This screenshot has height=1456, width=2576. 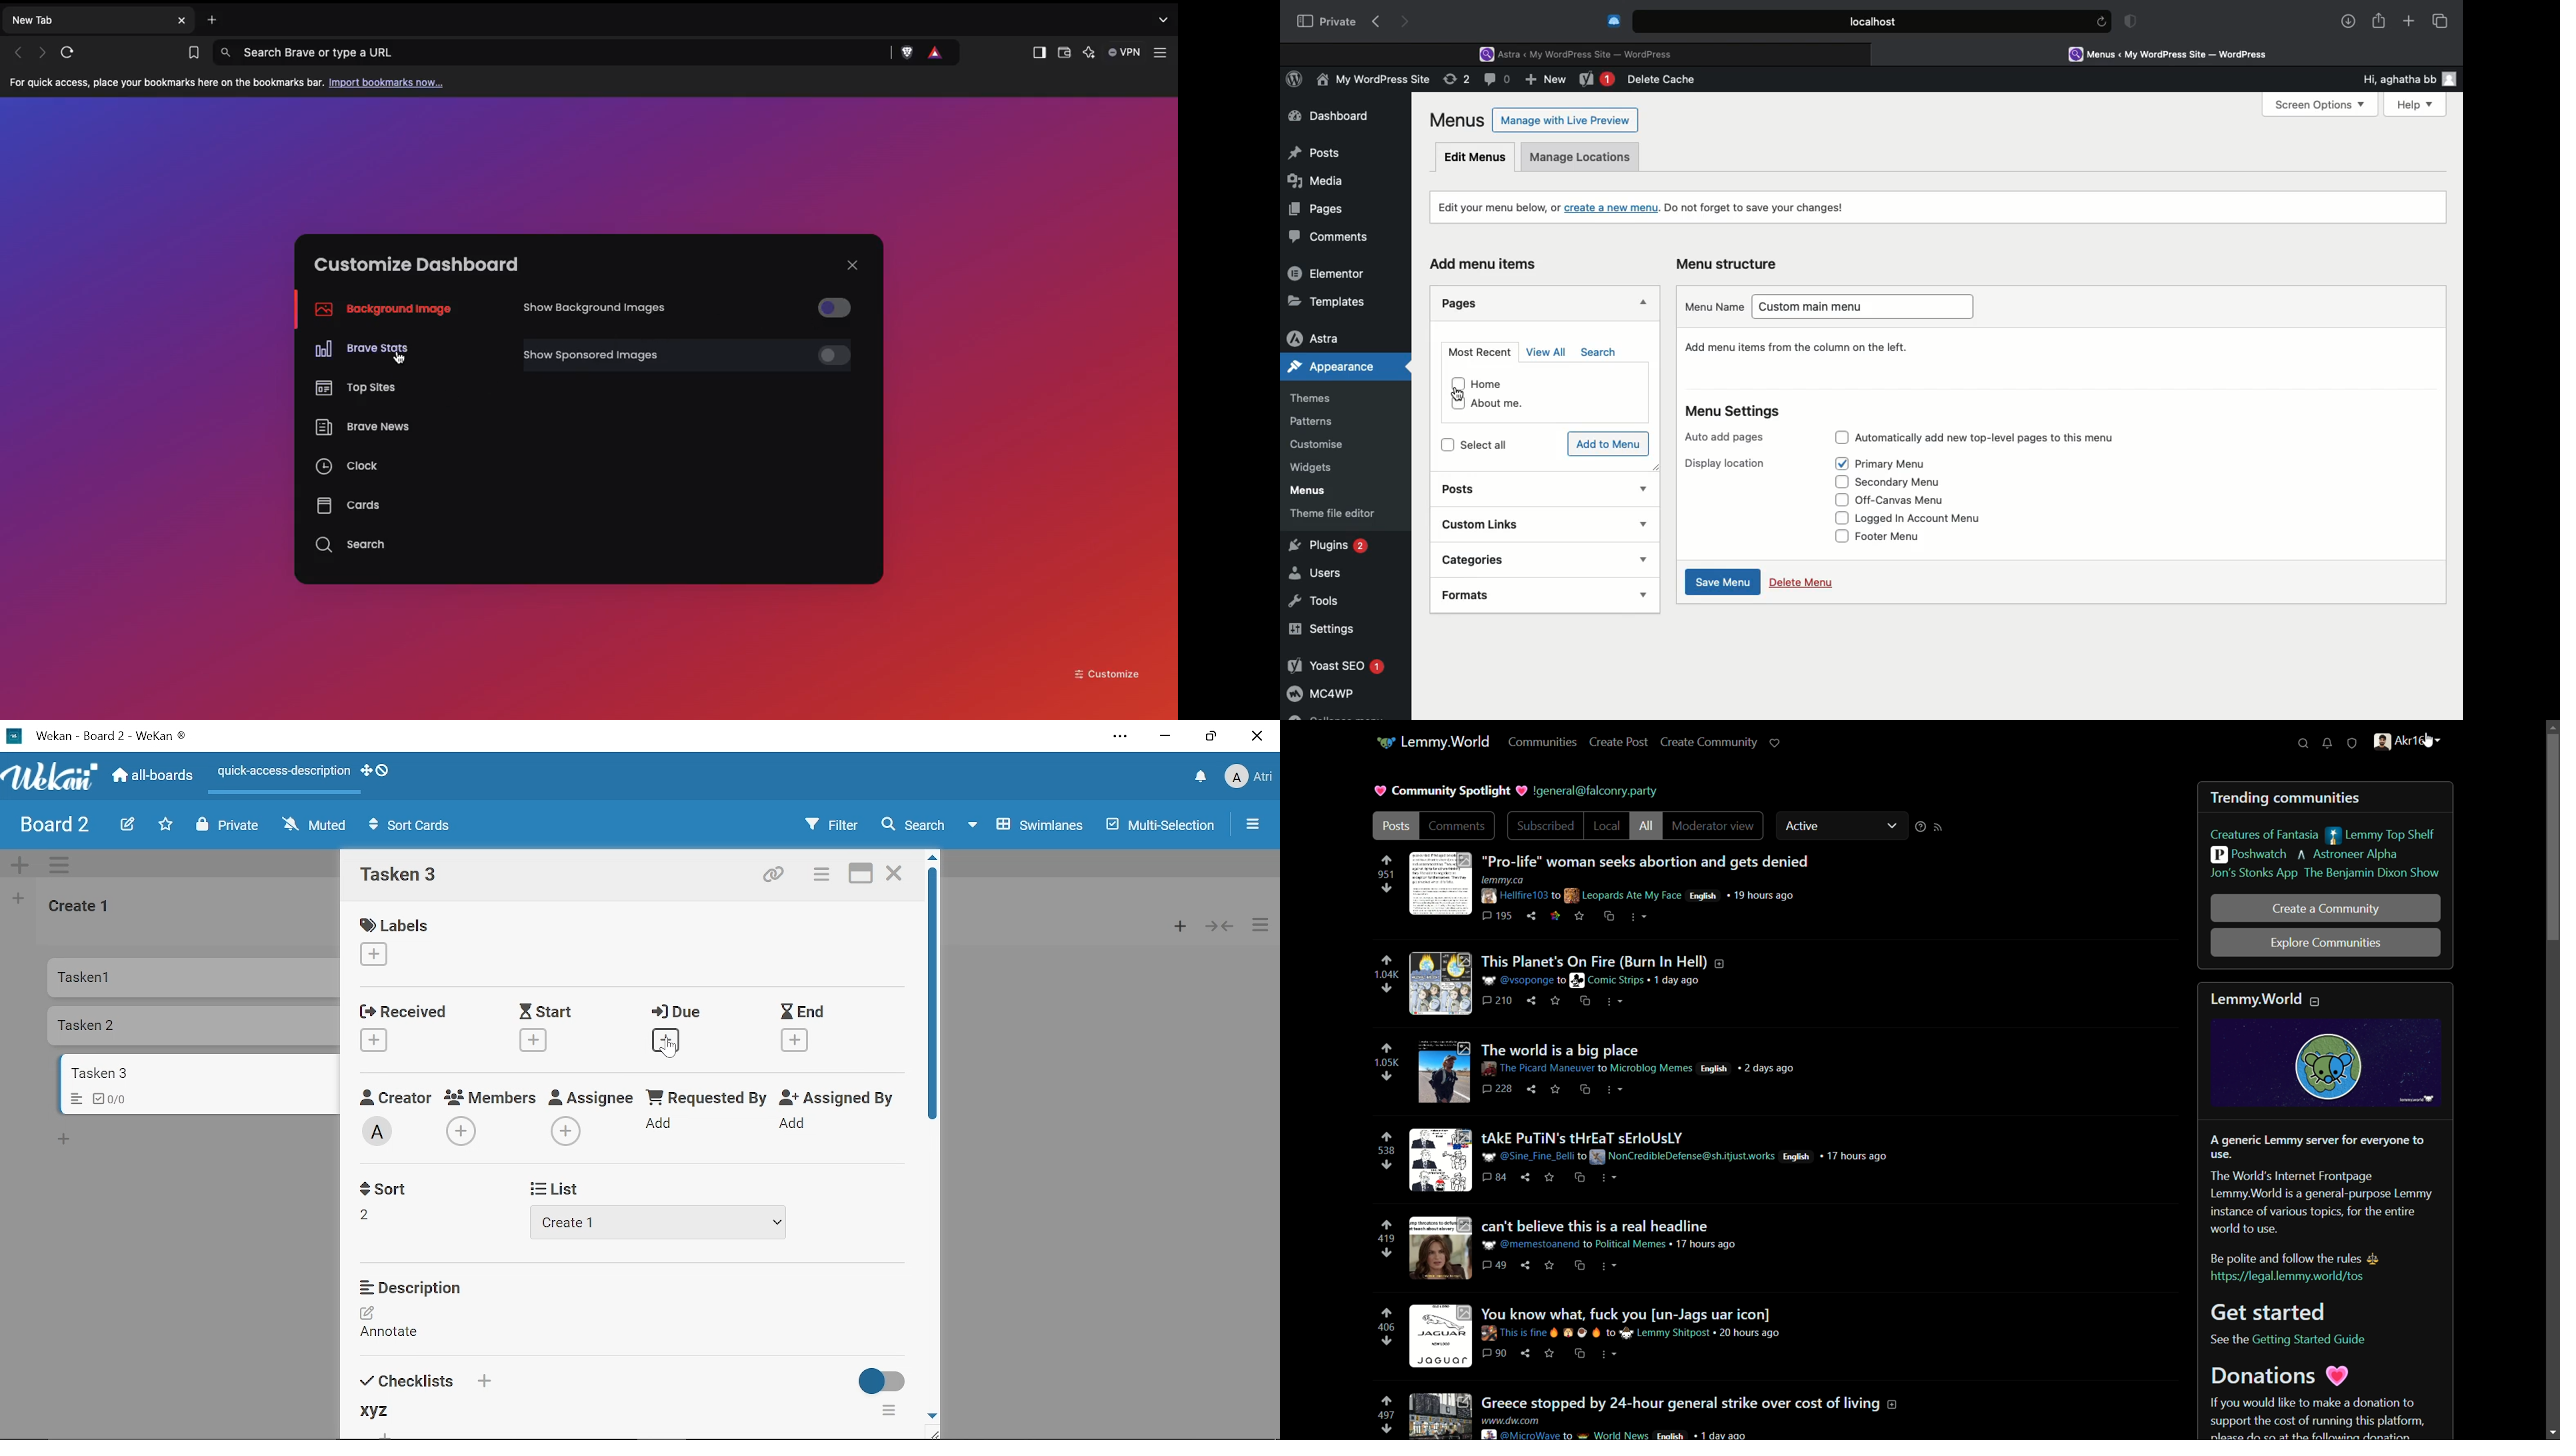 I want to click on Customize, so click(x=1108, y=673).